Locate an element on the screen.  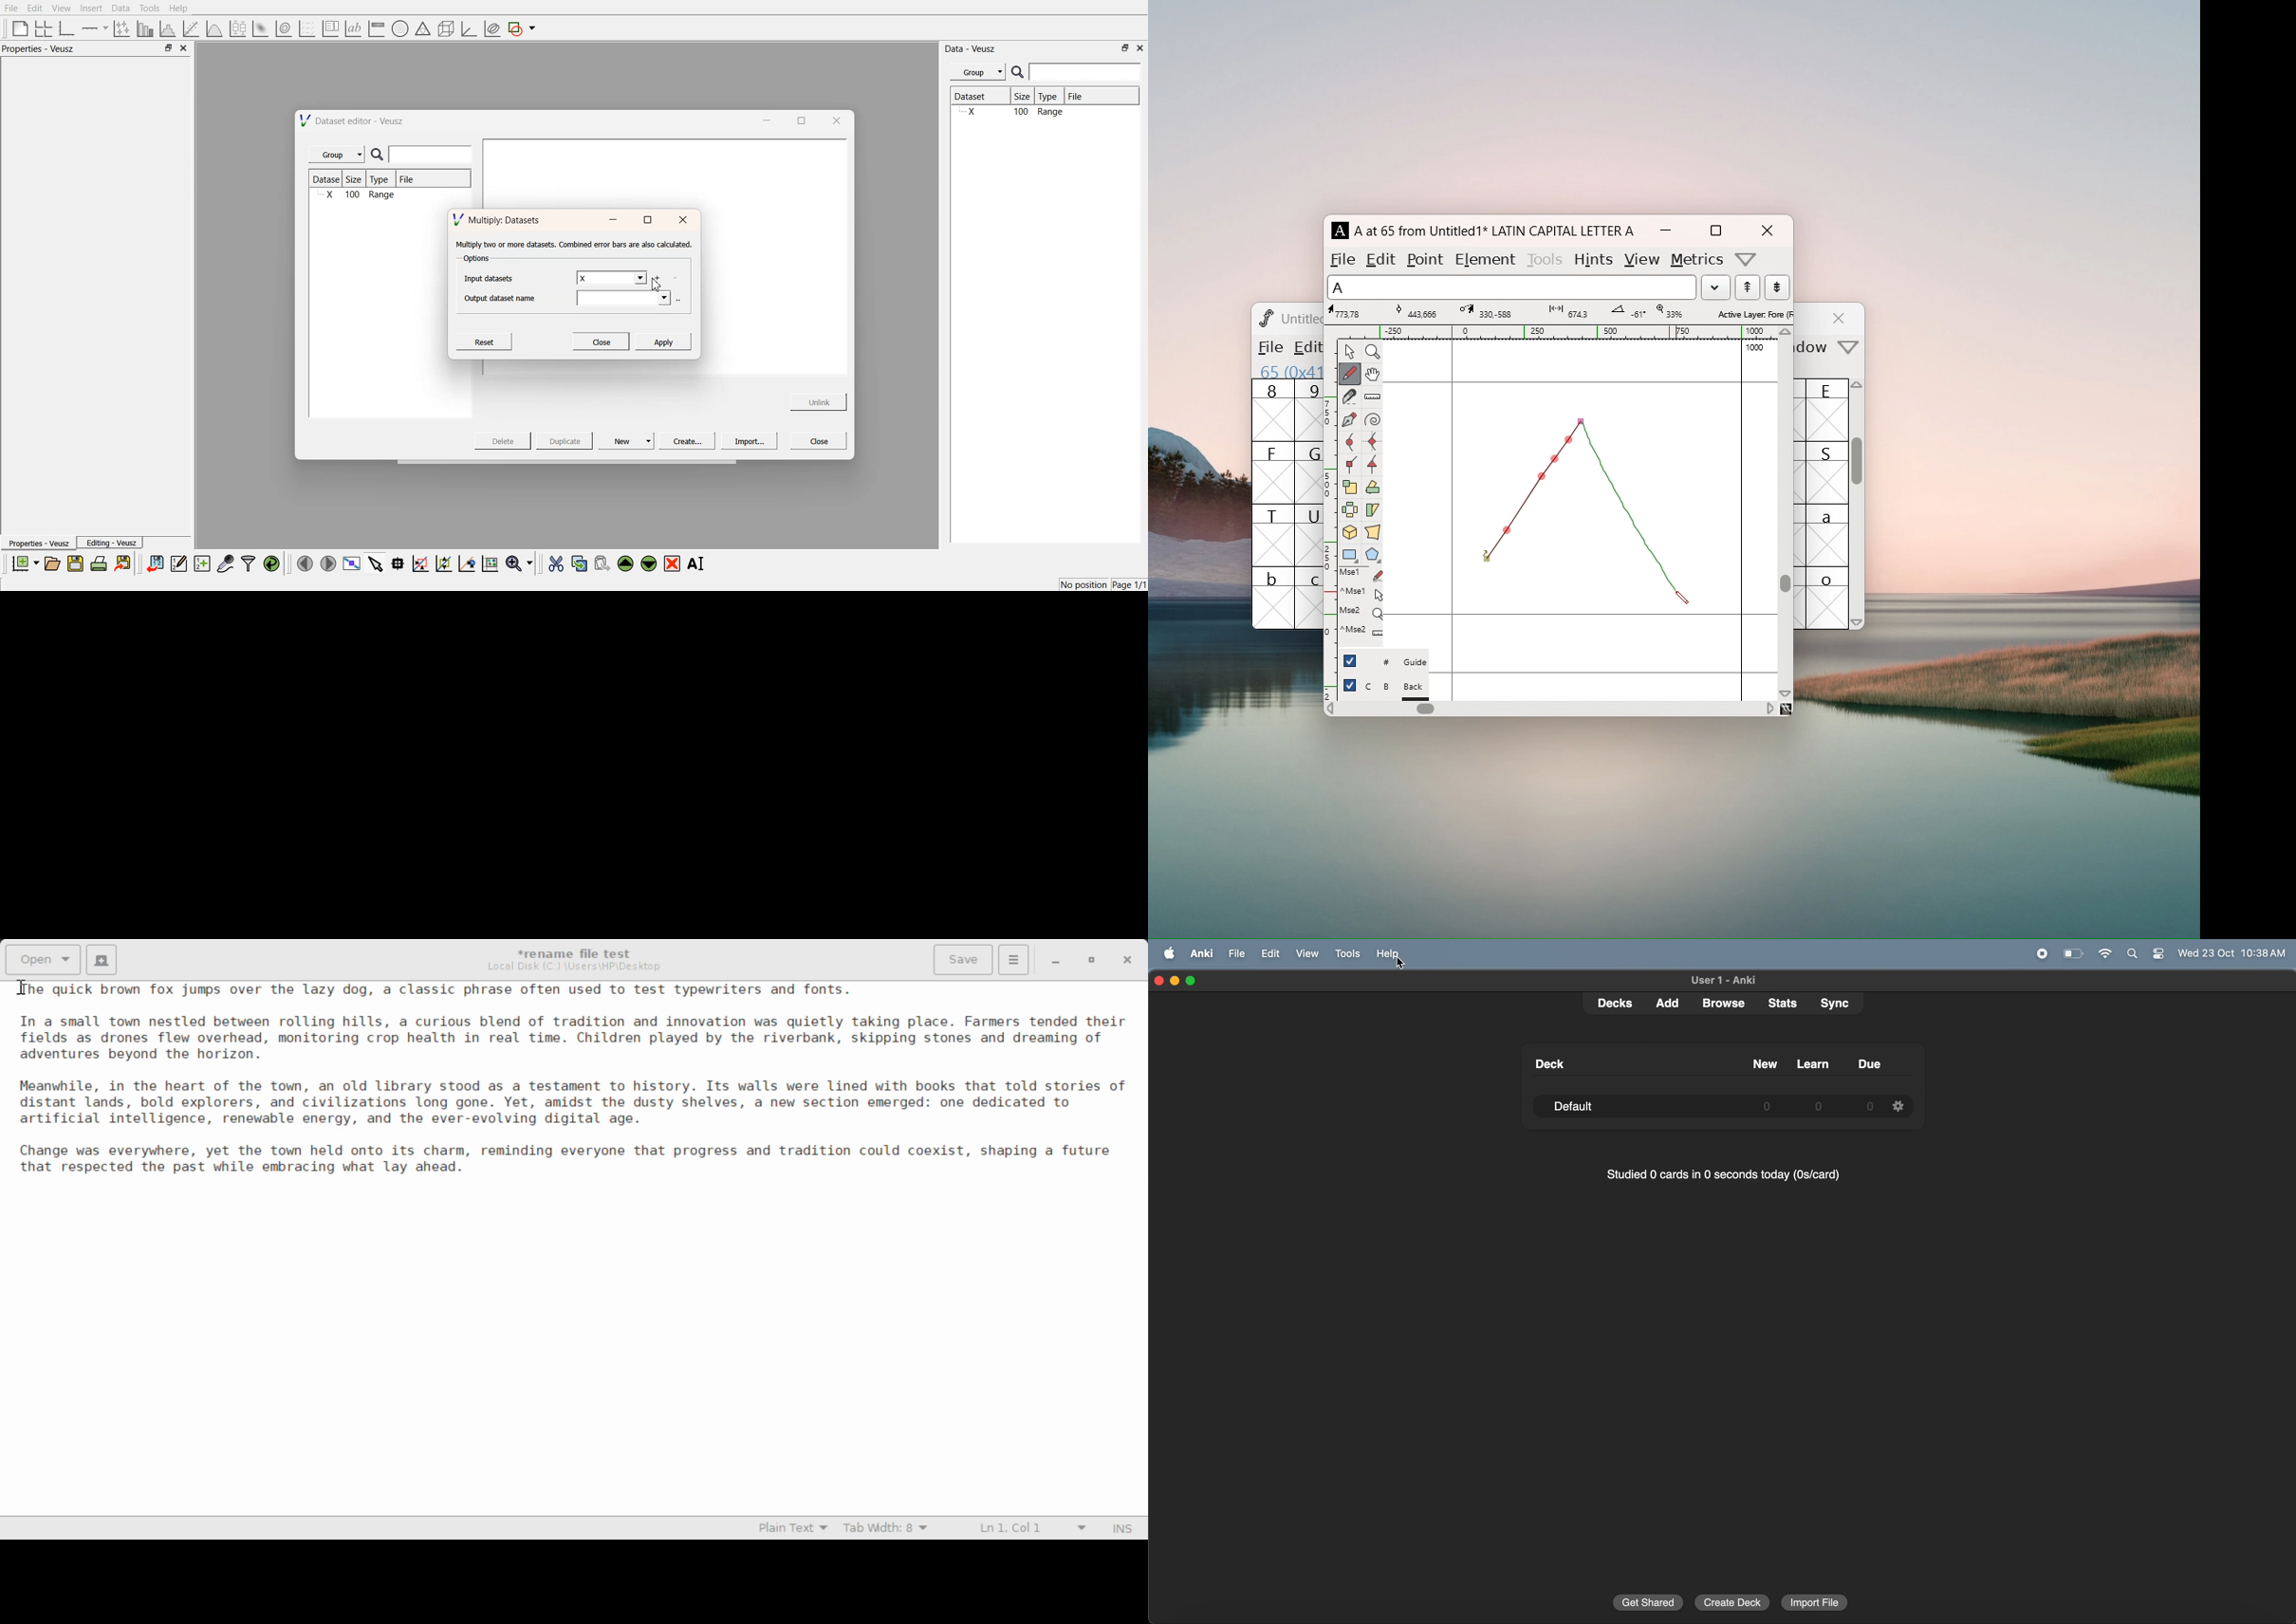
hints is located at coordinates (1592, 259).